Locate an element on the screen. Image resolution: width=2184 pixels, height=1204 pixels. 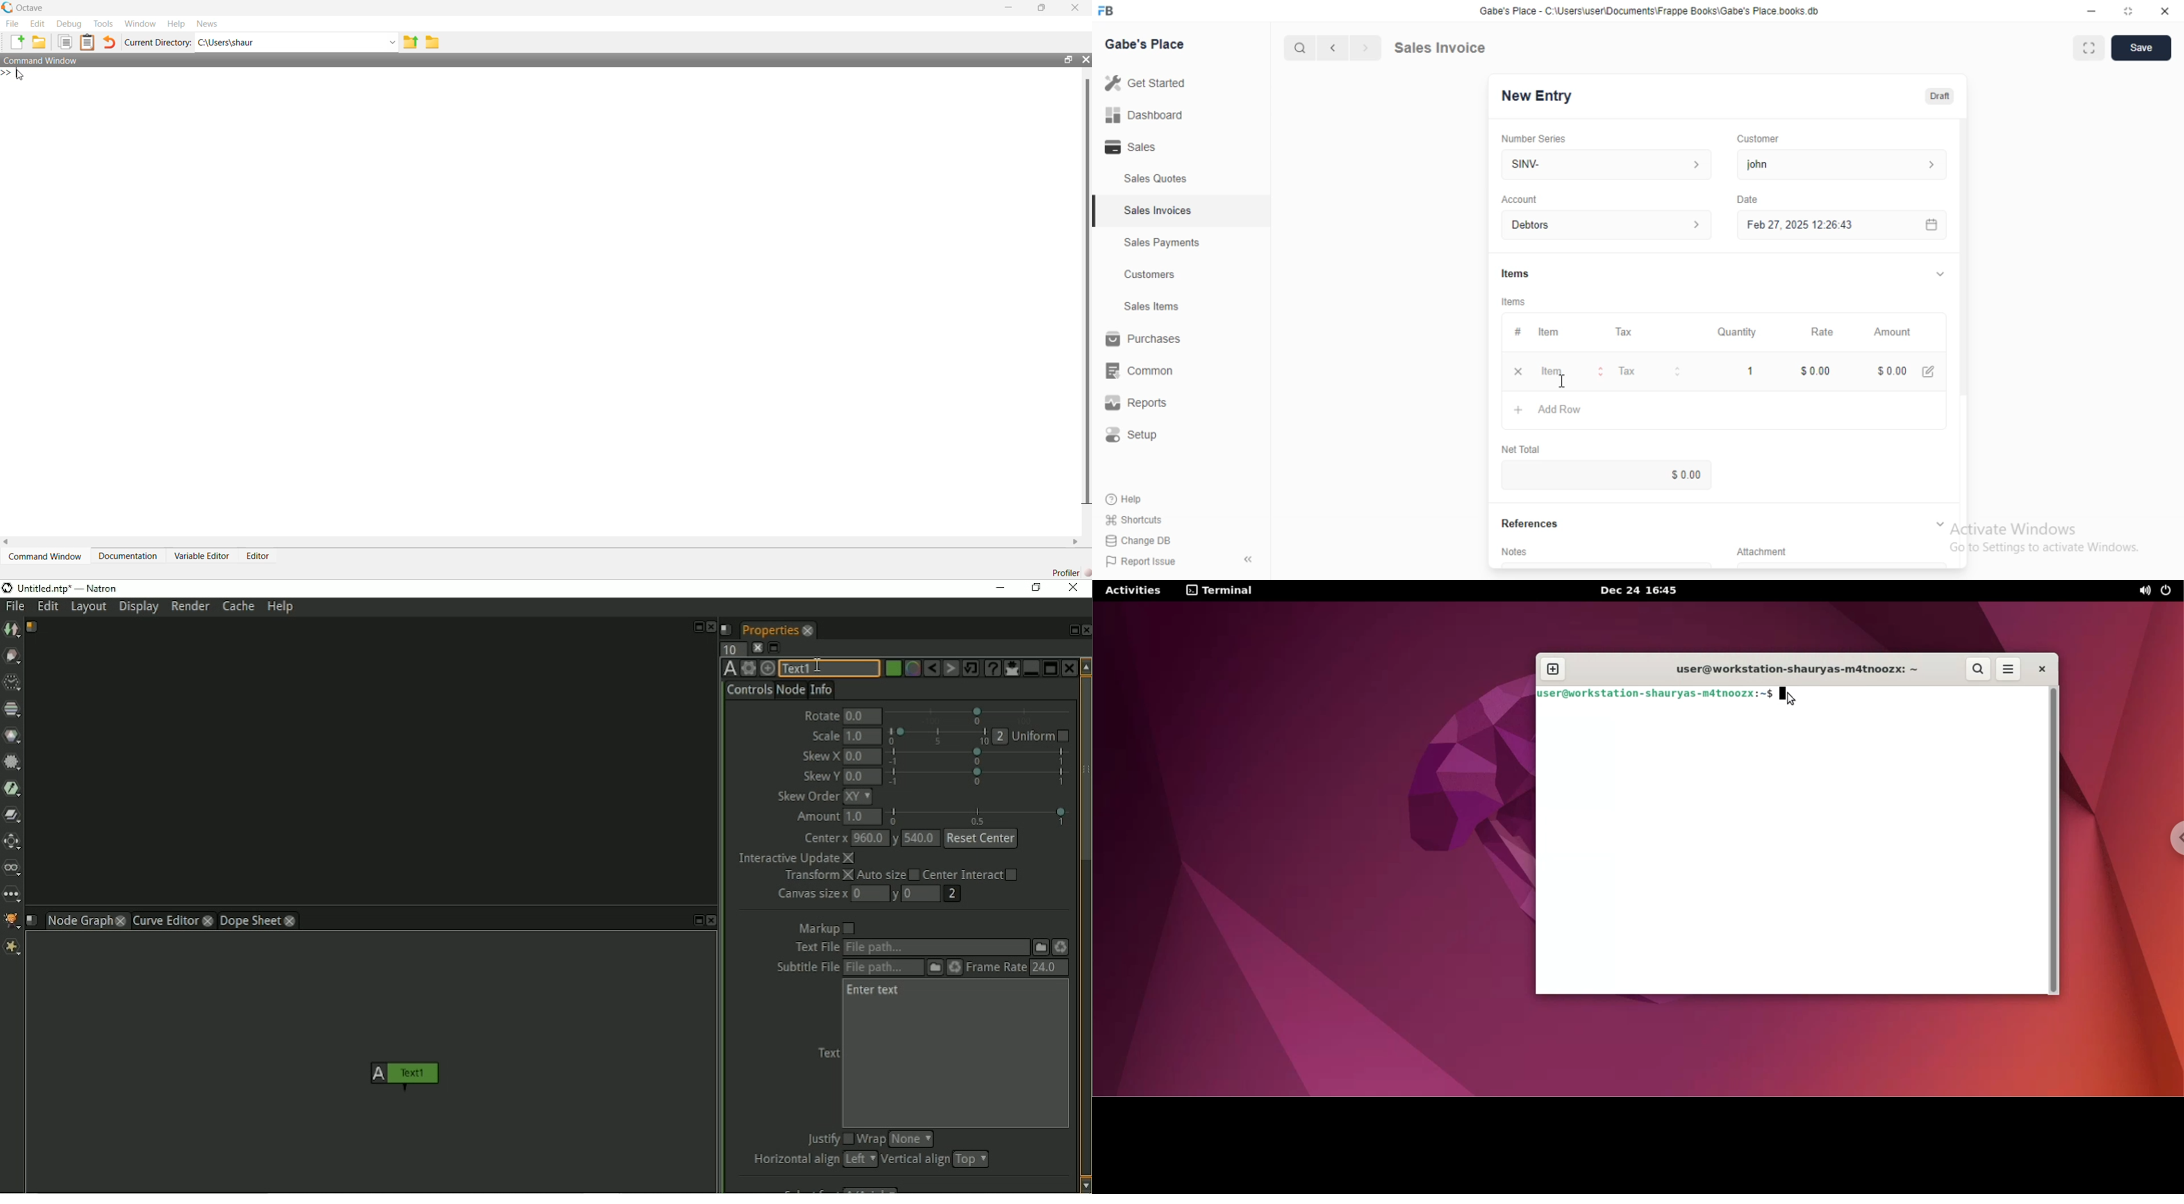
Tools. is located at coordinates (103, 24).